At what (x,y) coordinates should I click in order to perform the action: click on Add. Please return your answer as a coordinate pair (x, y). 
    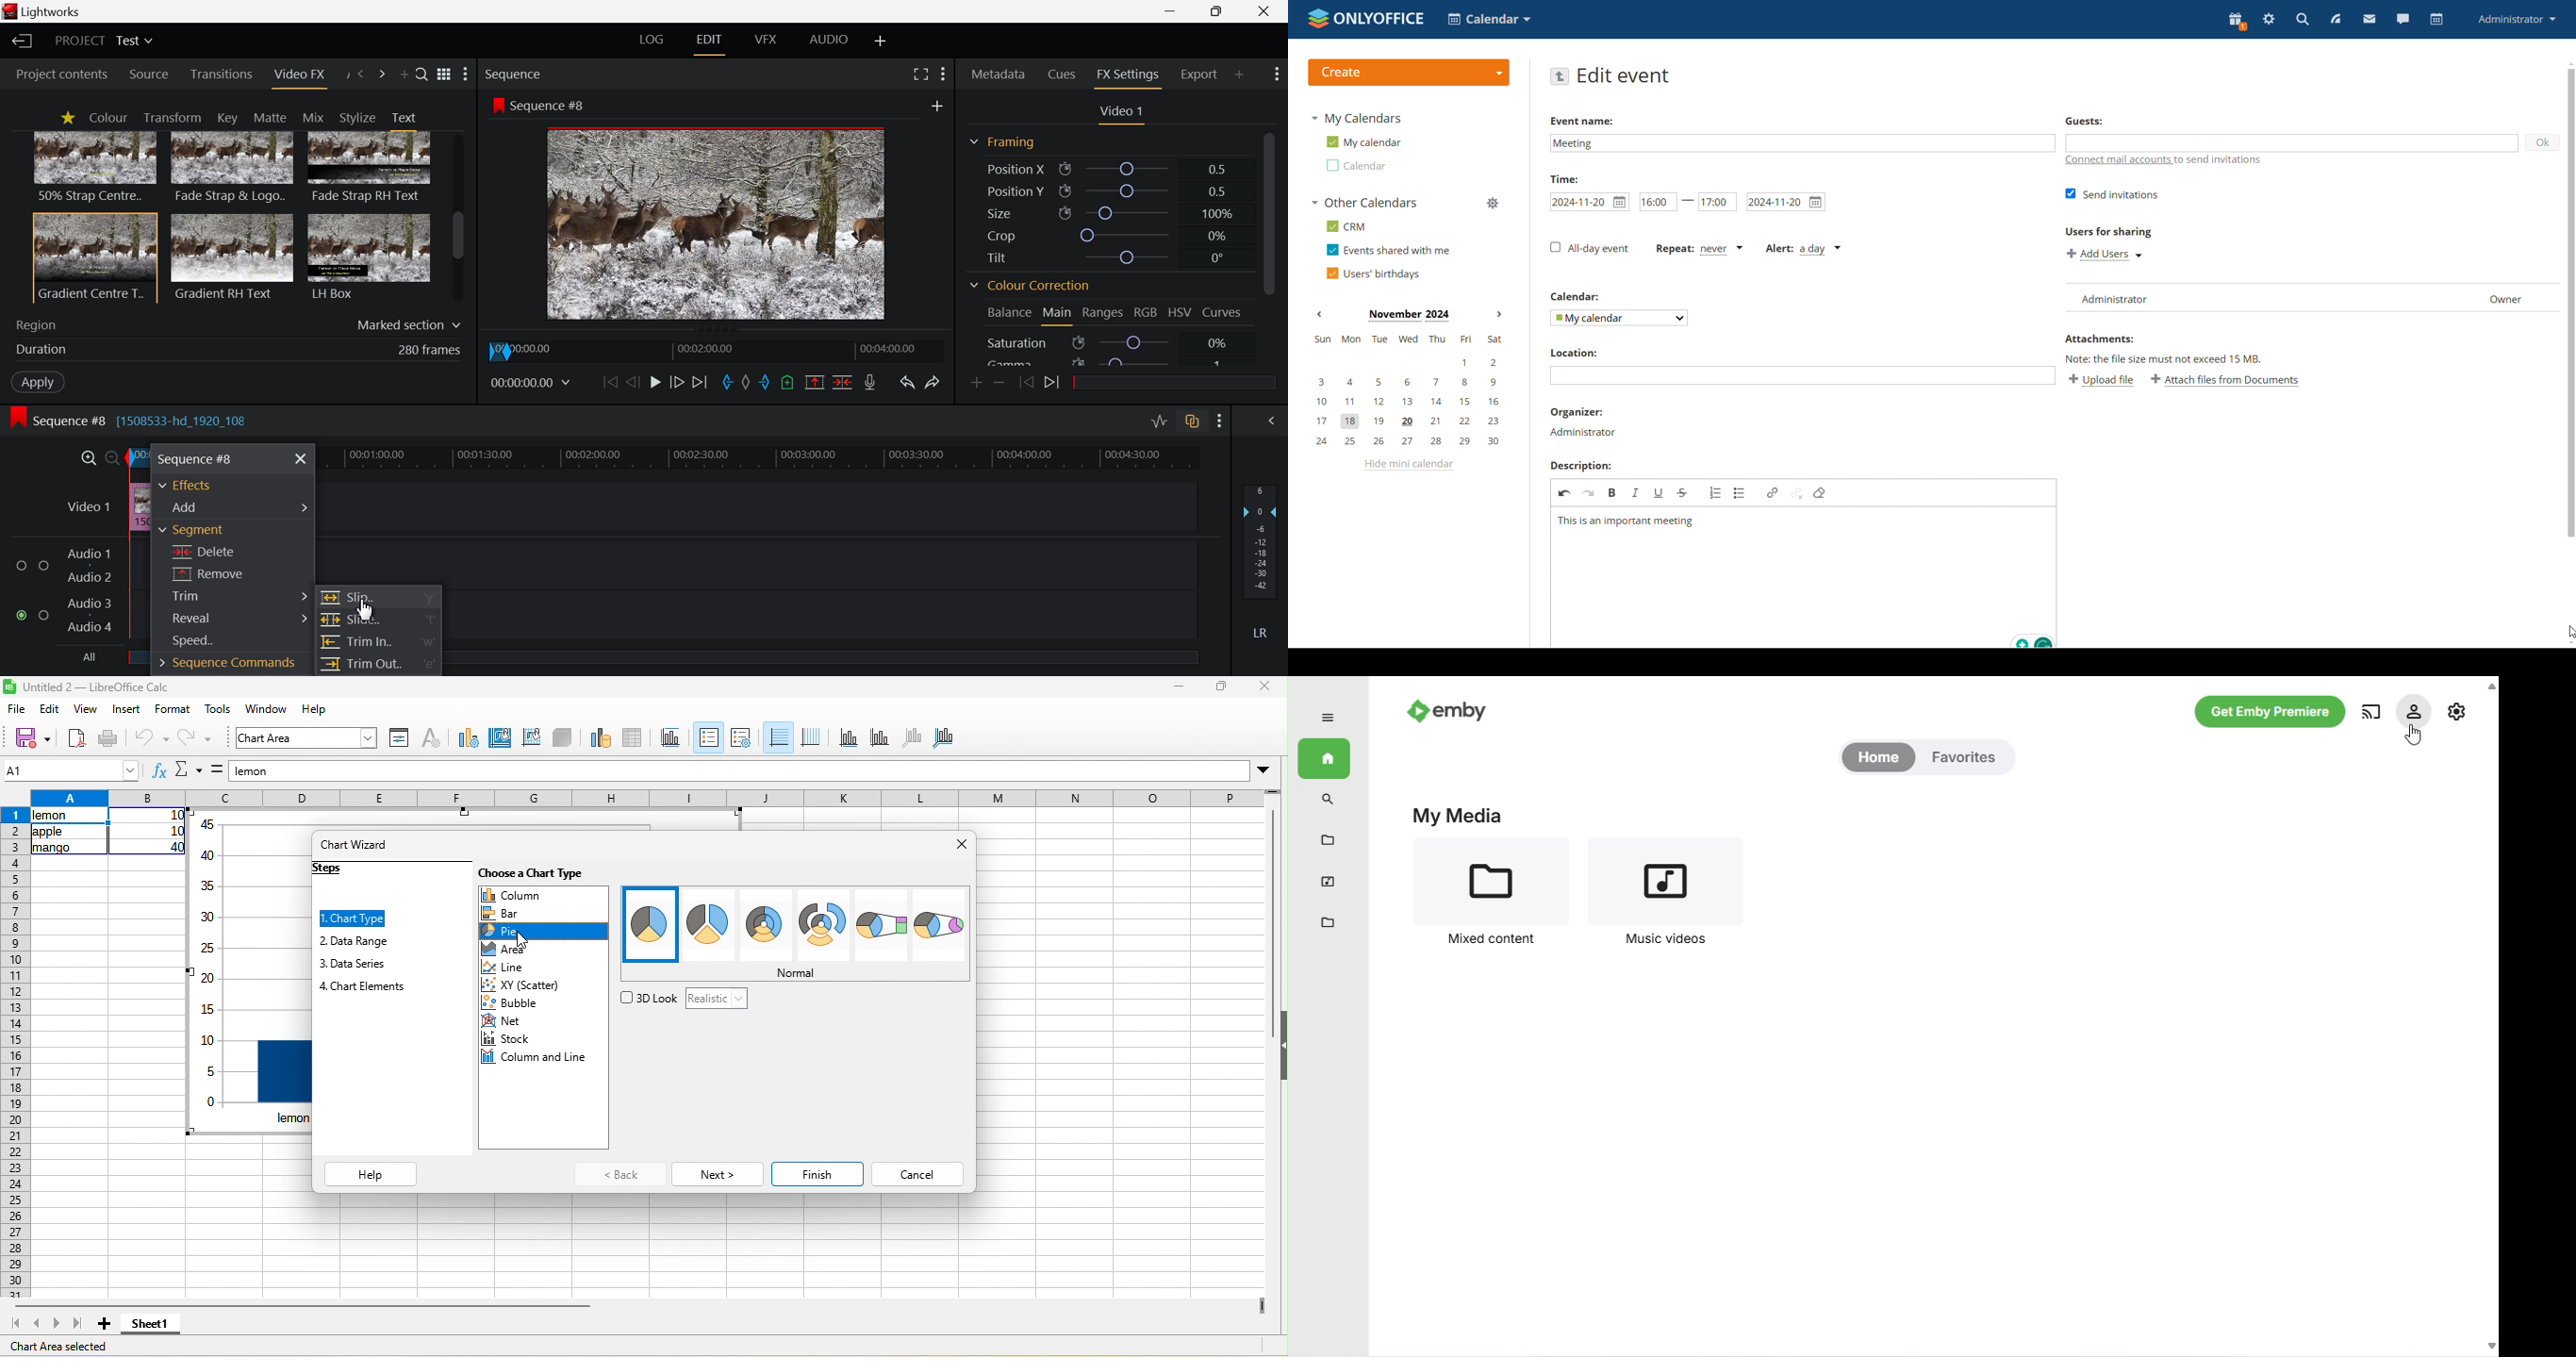
    Looking at the image, I should click on (233, 507).